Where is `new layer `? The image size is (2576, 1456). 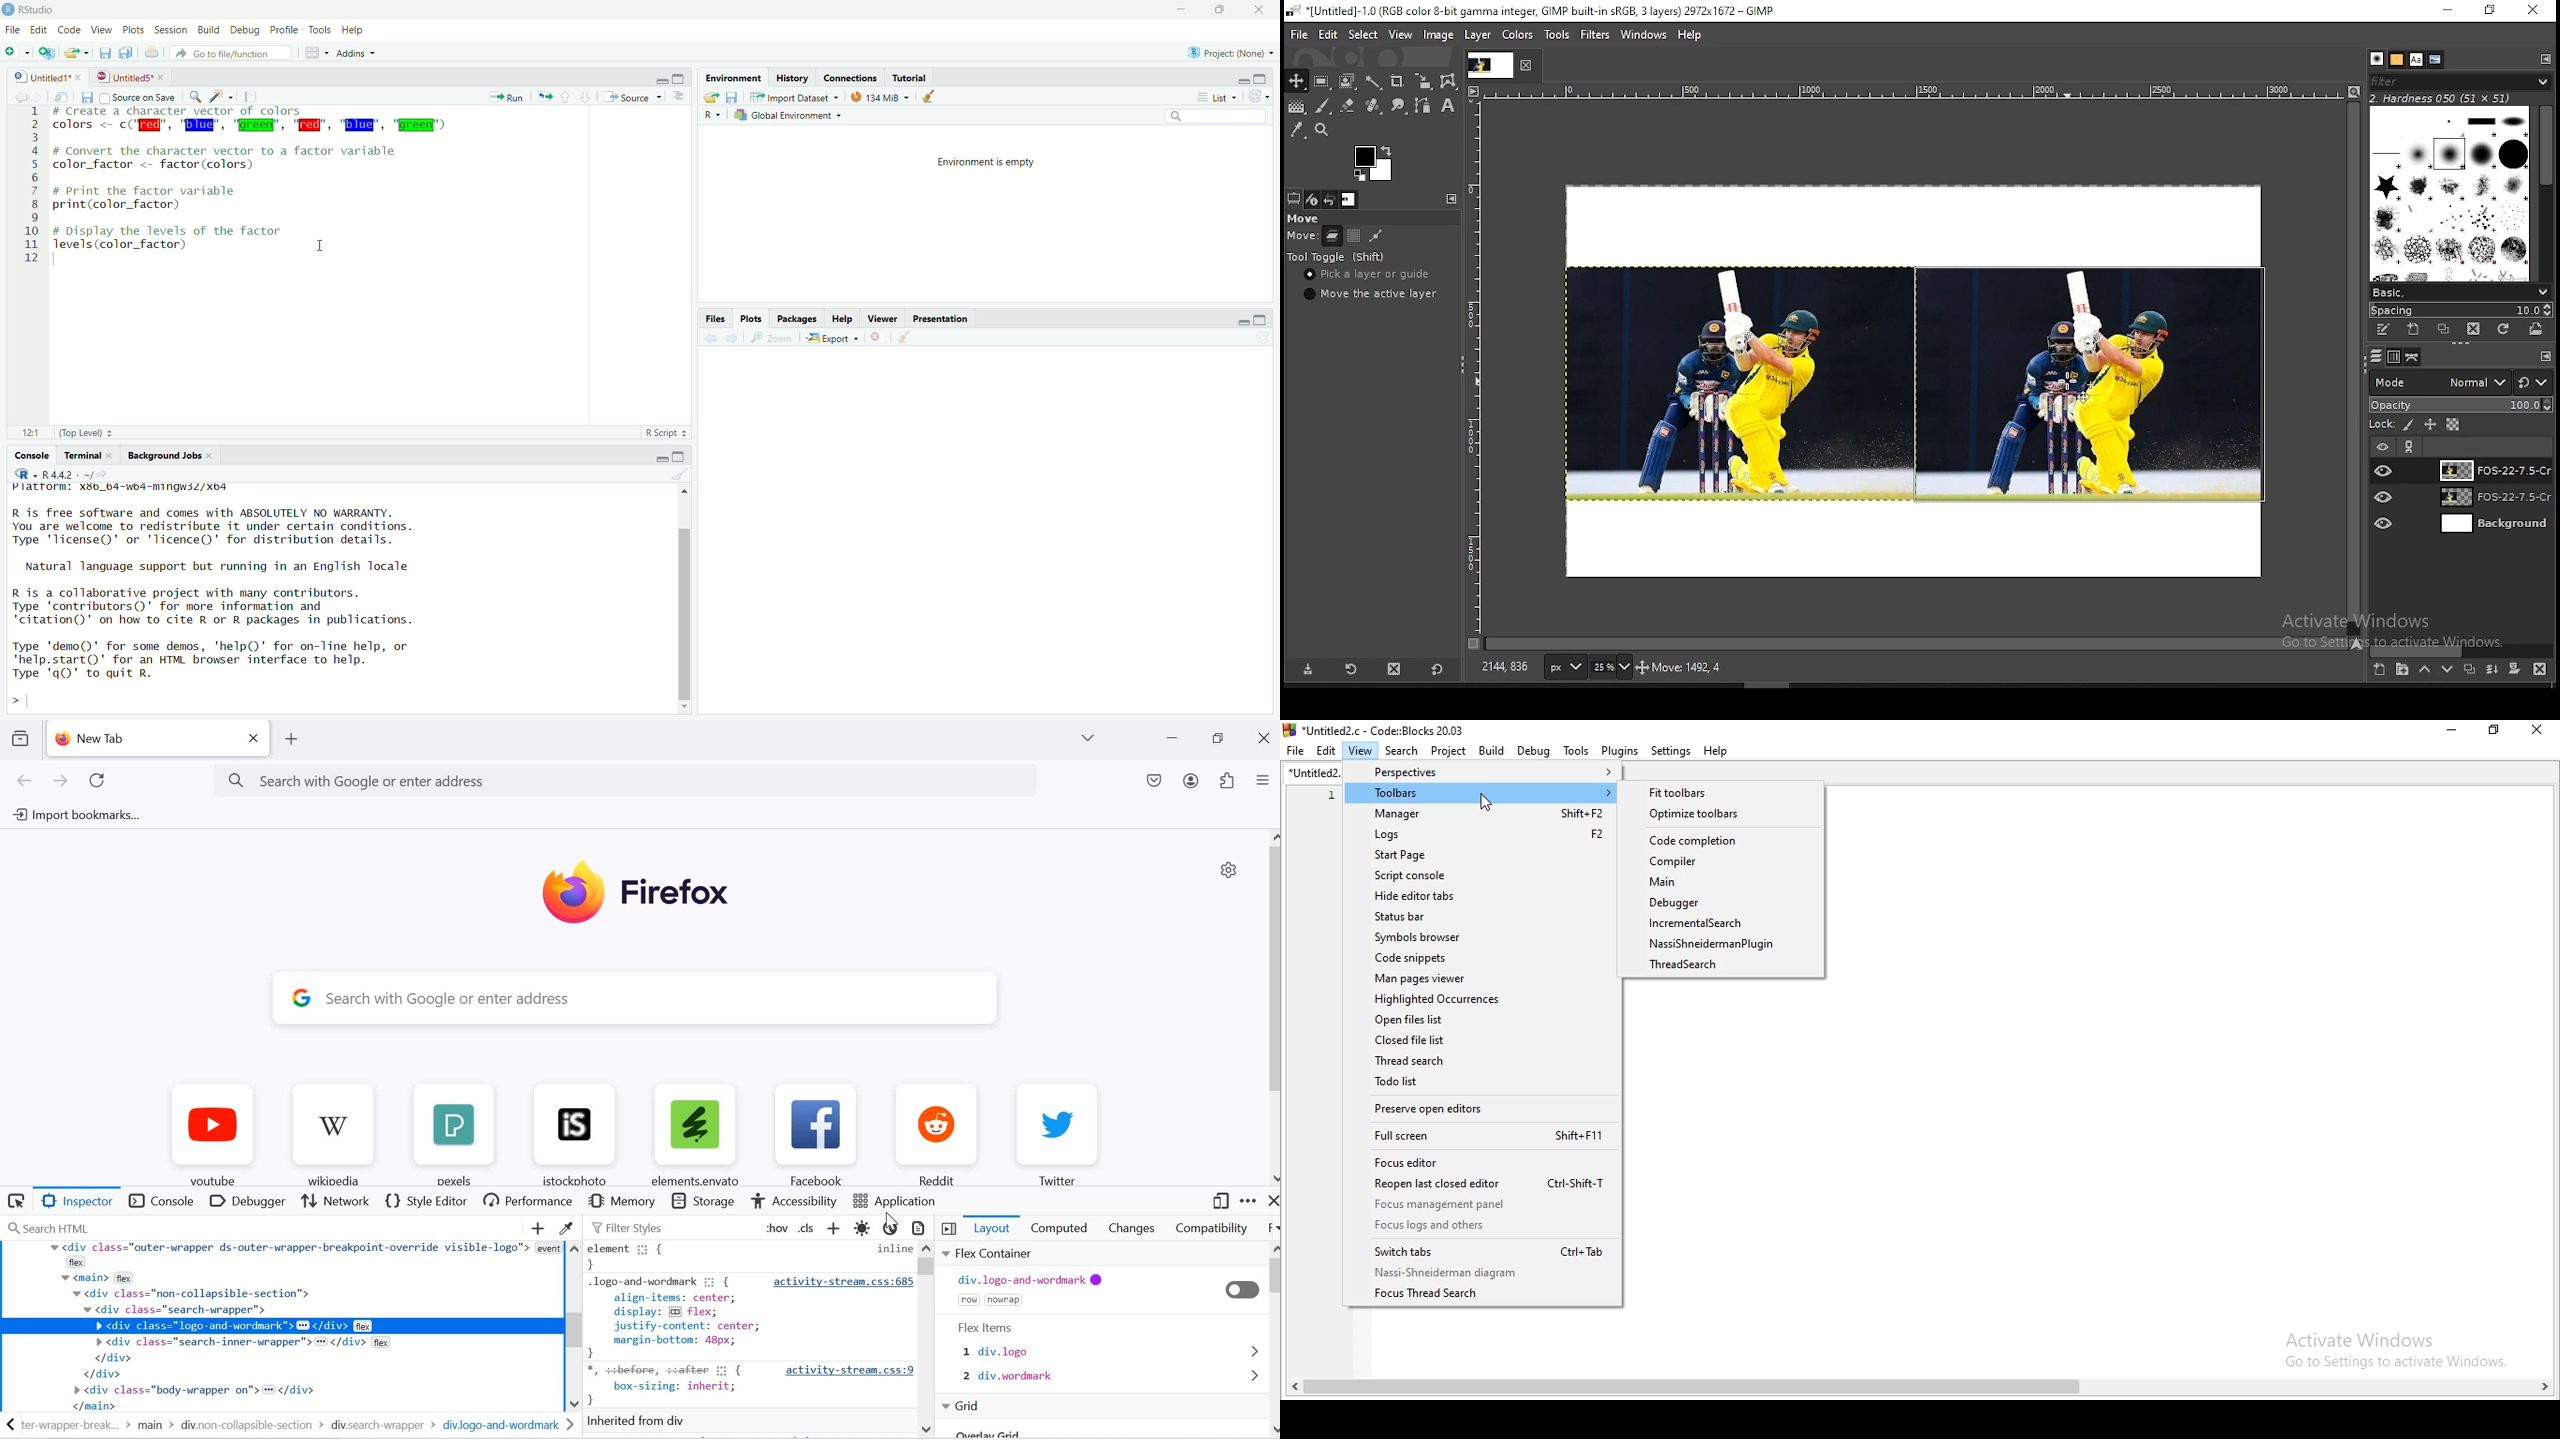
new layer  is located at coordinates (2378, 671).